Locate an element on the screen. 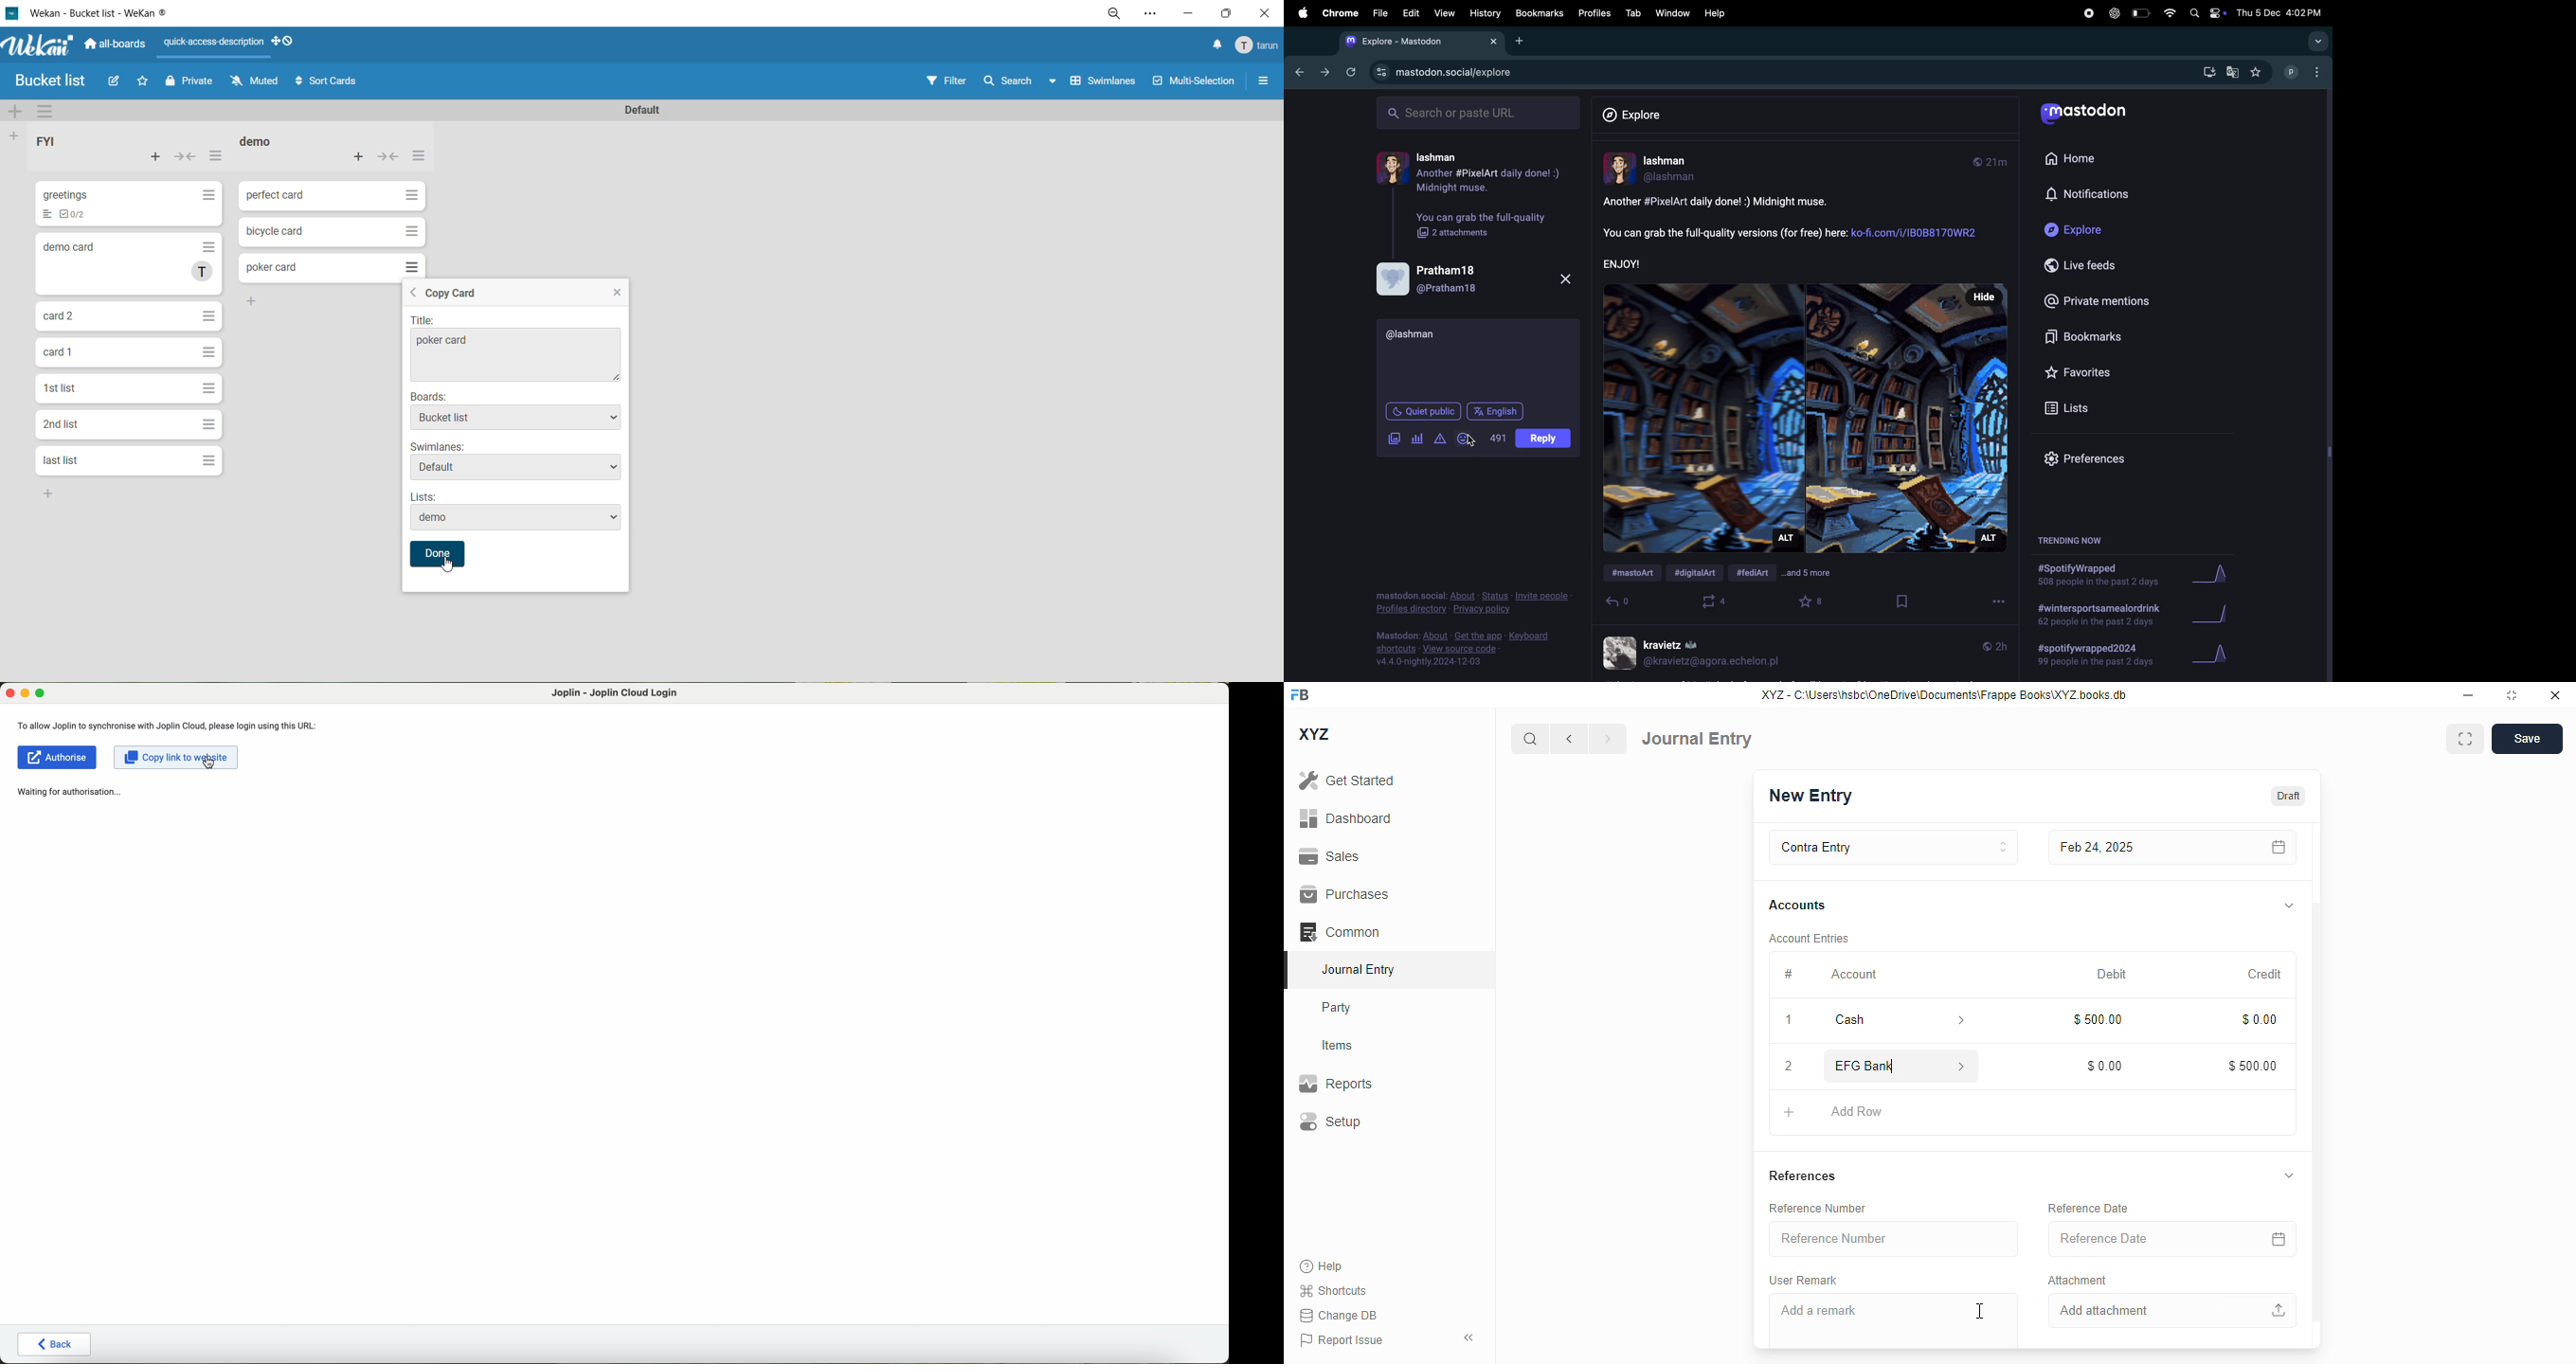  accounts is located at coordinates (1797, 906).